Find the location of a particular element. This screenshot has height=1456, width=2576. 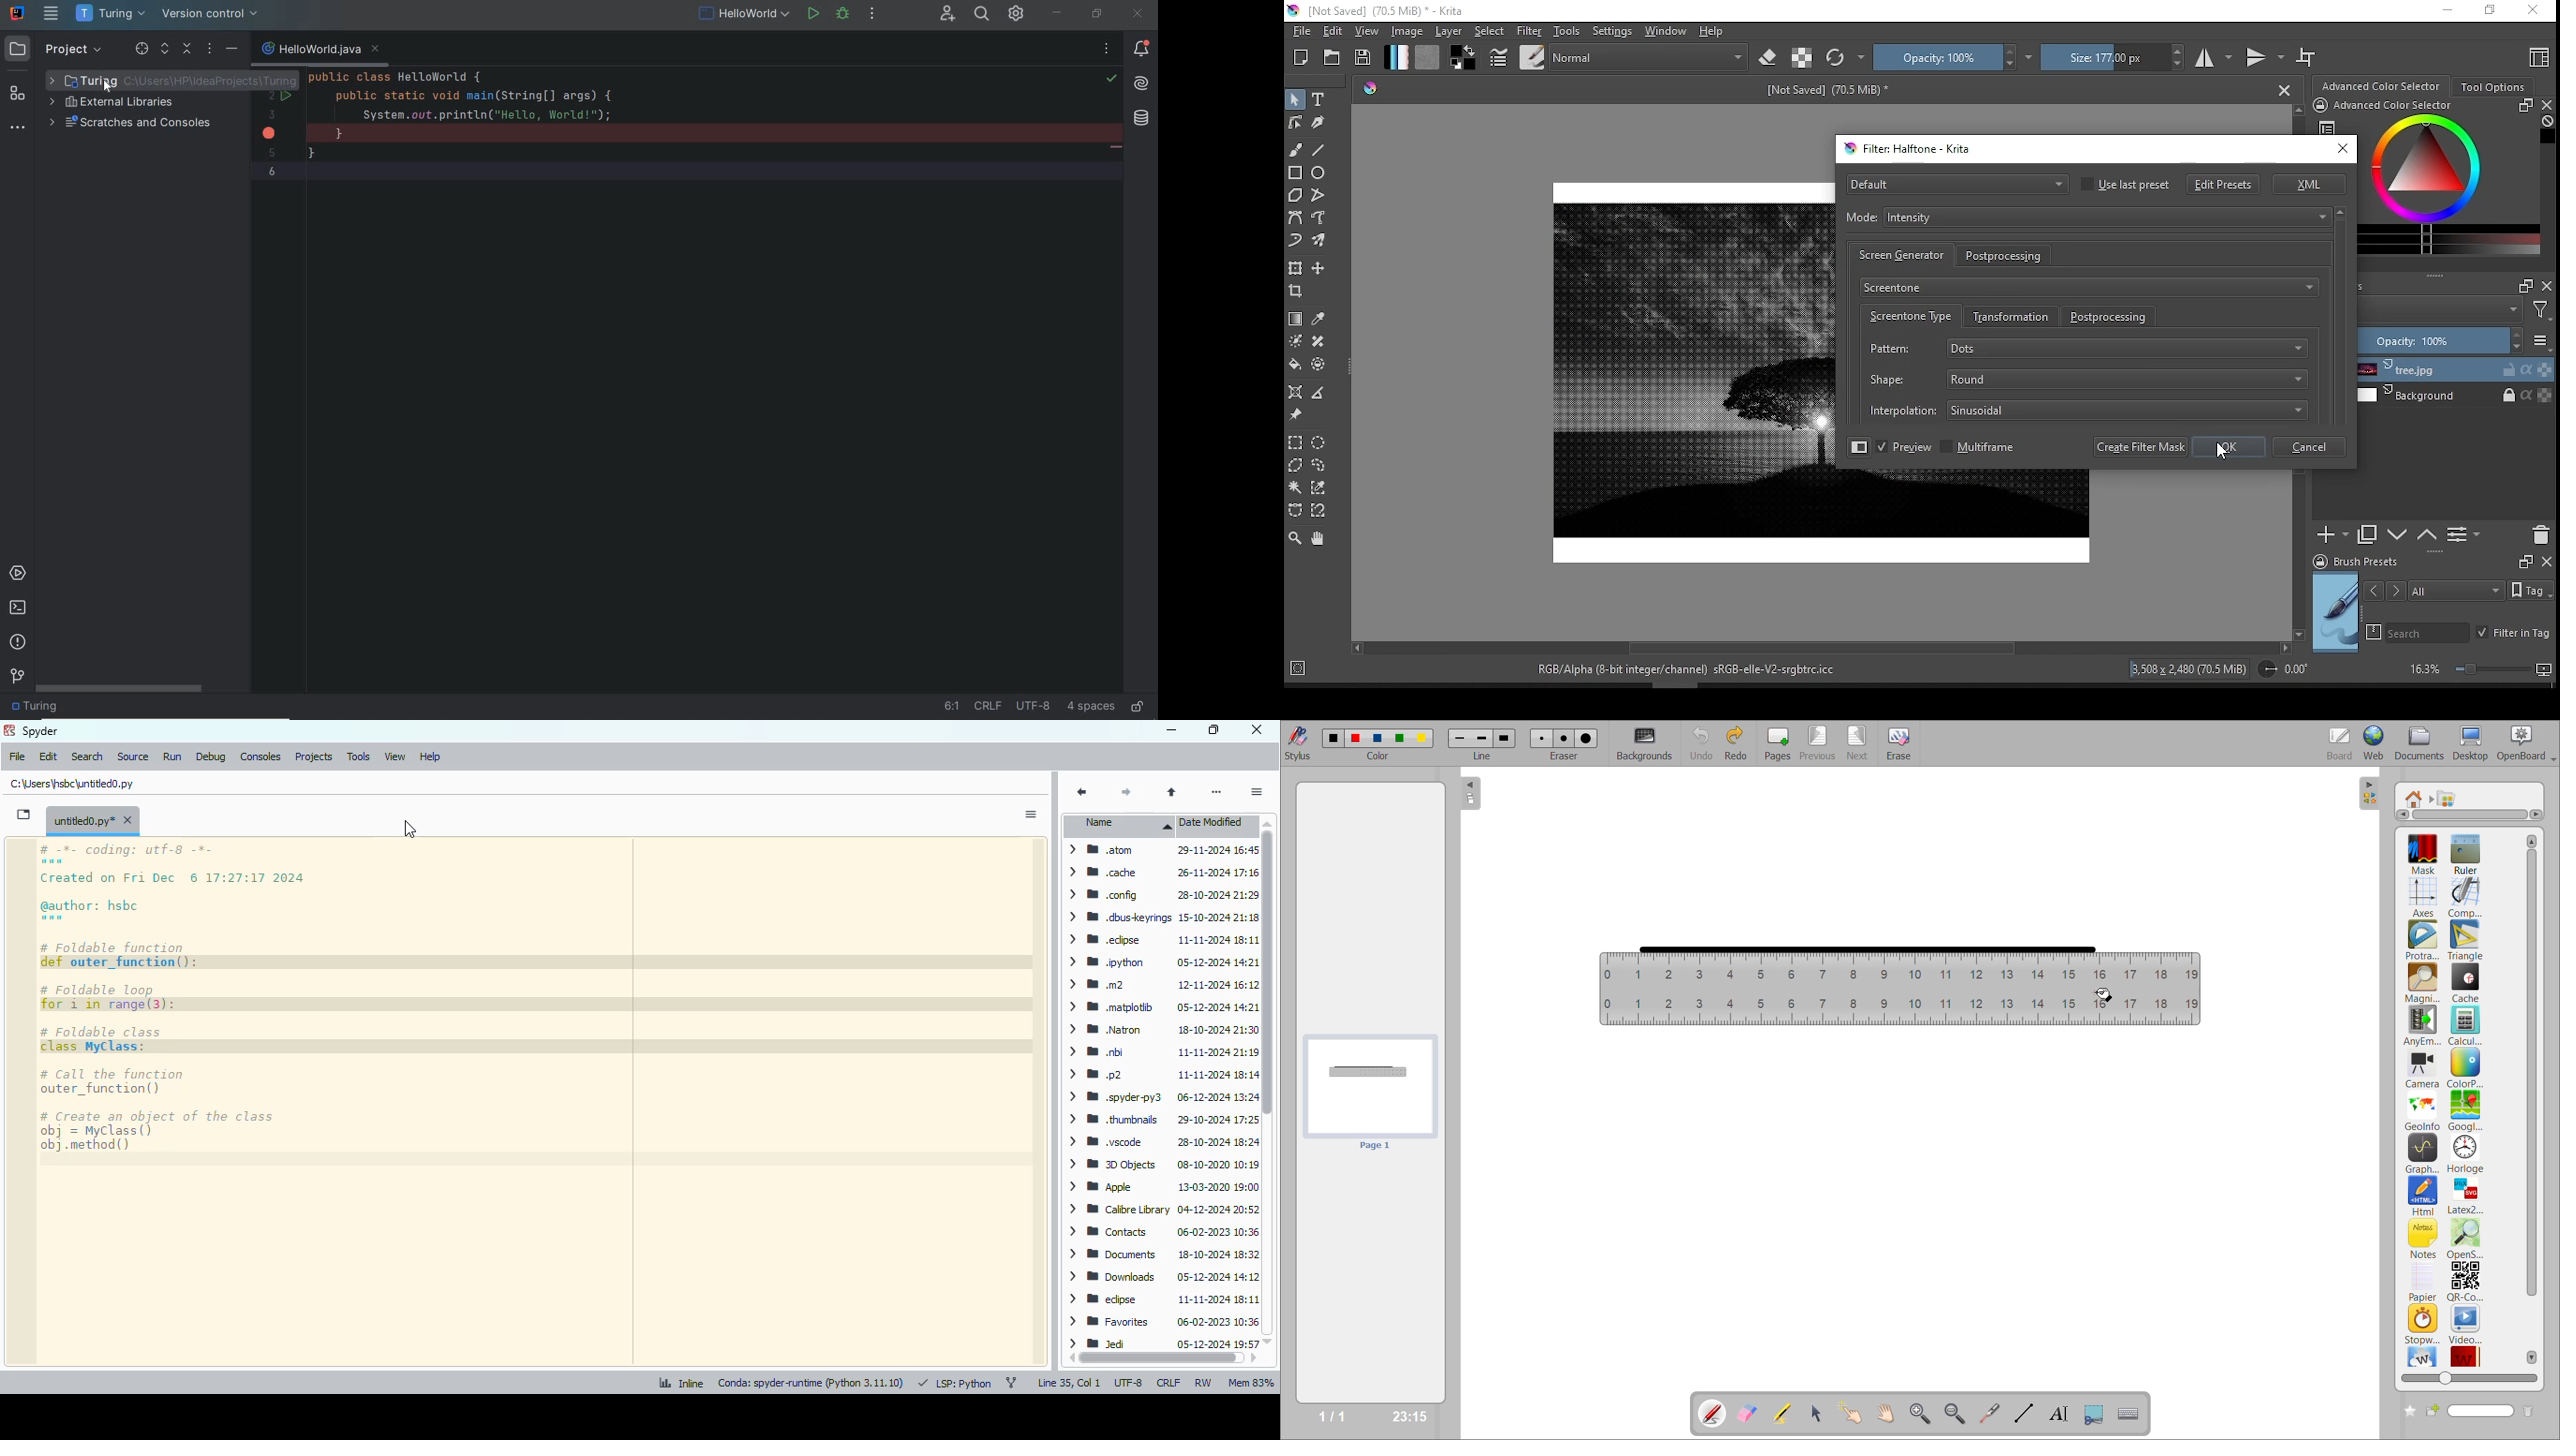

cursor is located at coordinates (108, 86).